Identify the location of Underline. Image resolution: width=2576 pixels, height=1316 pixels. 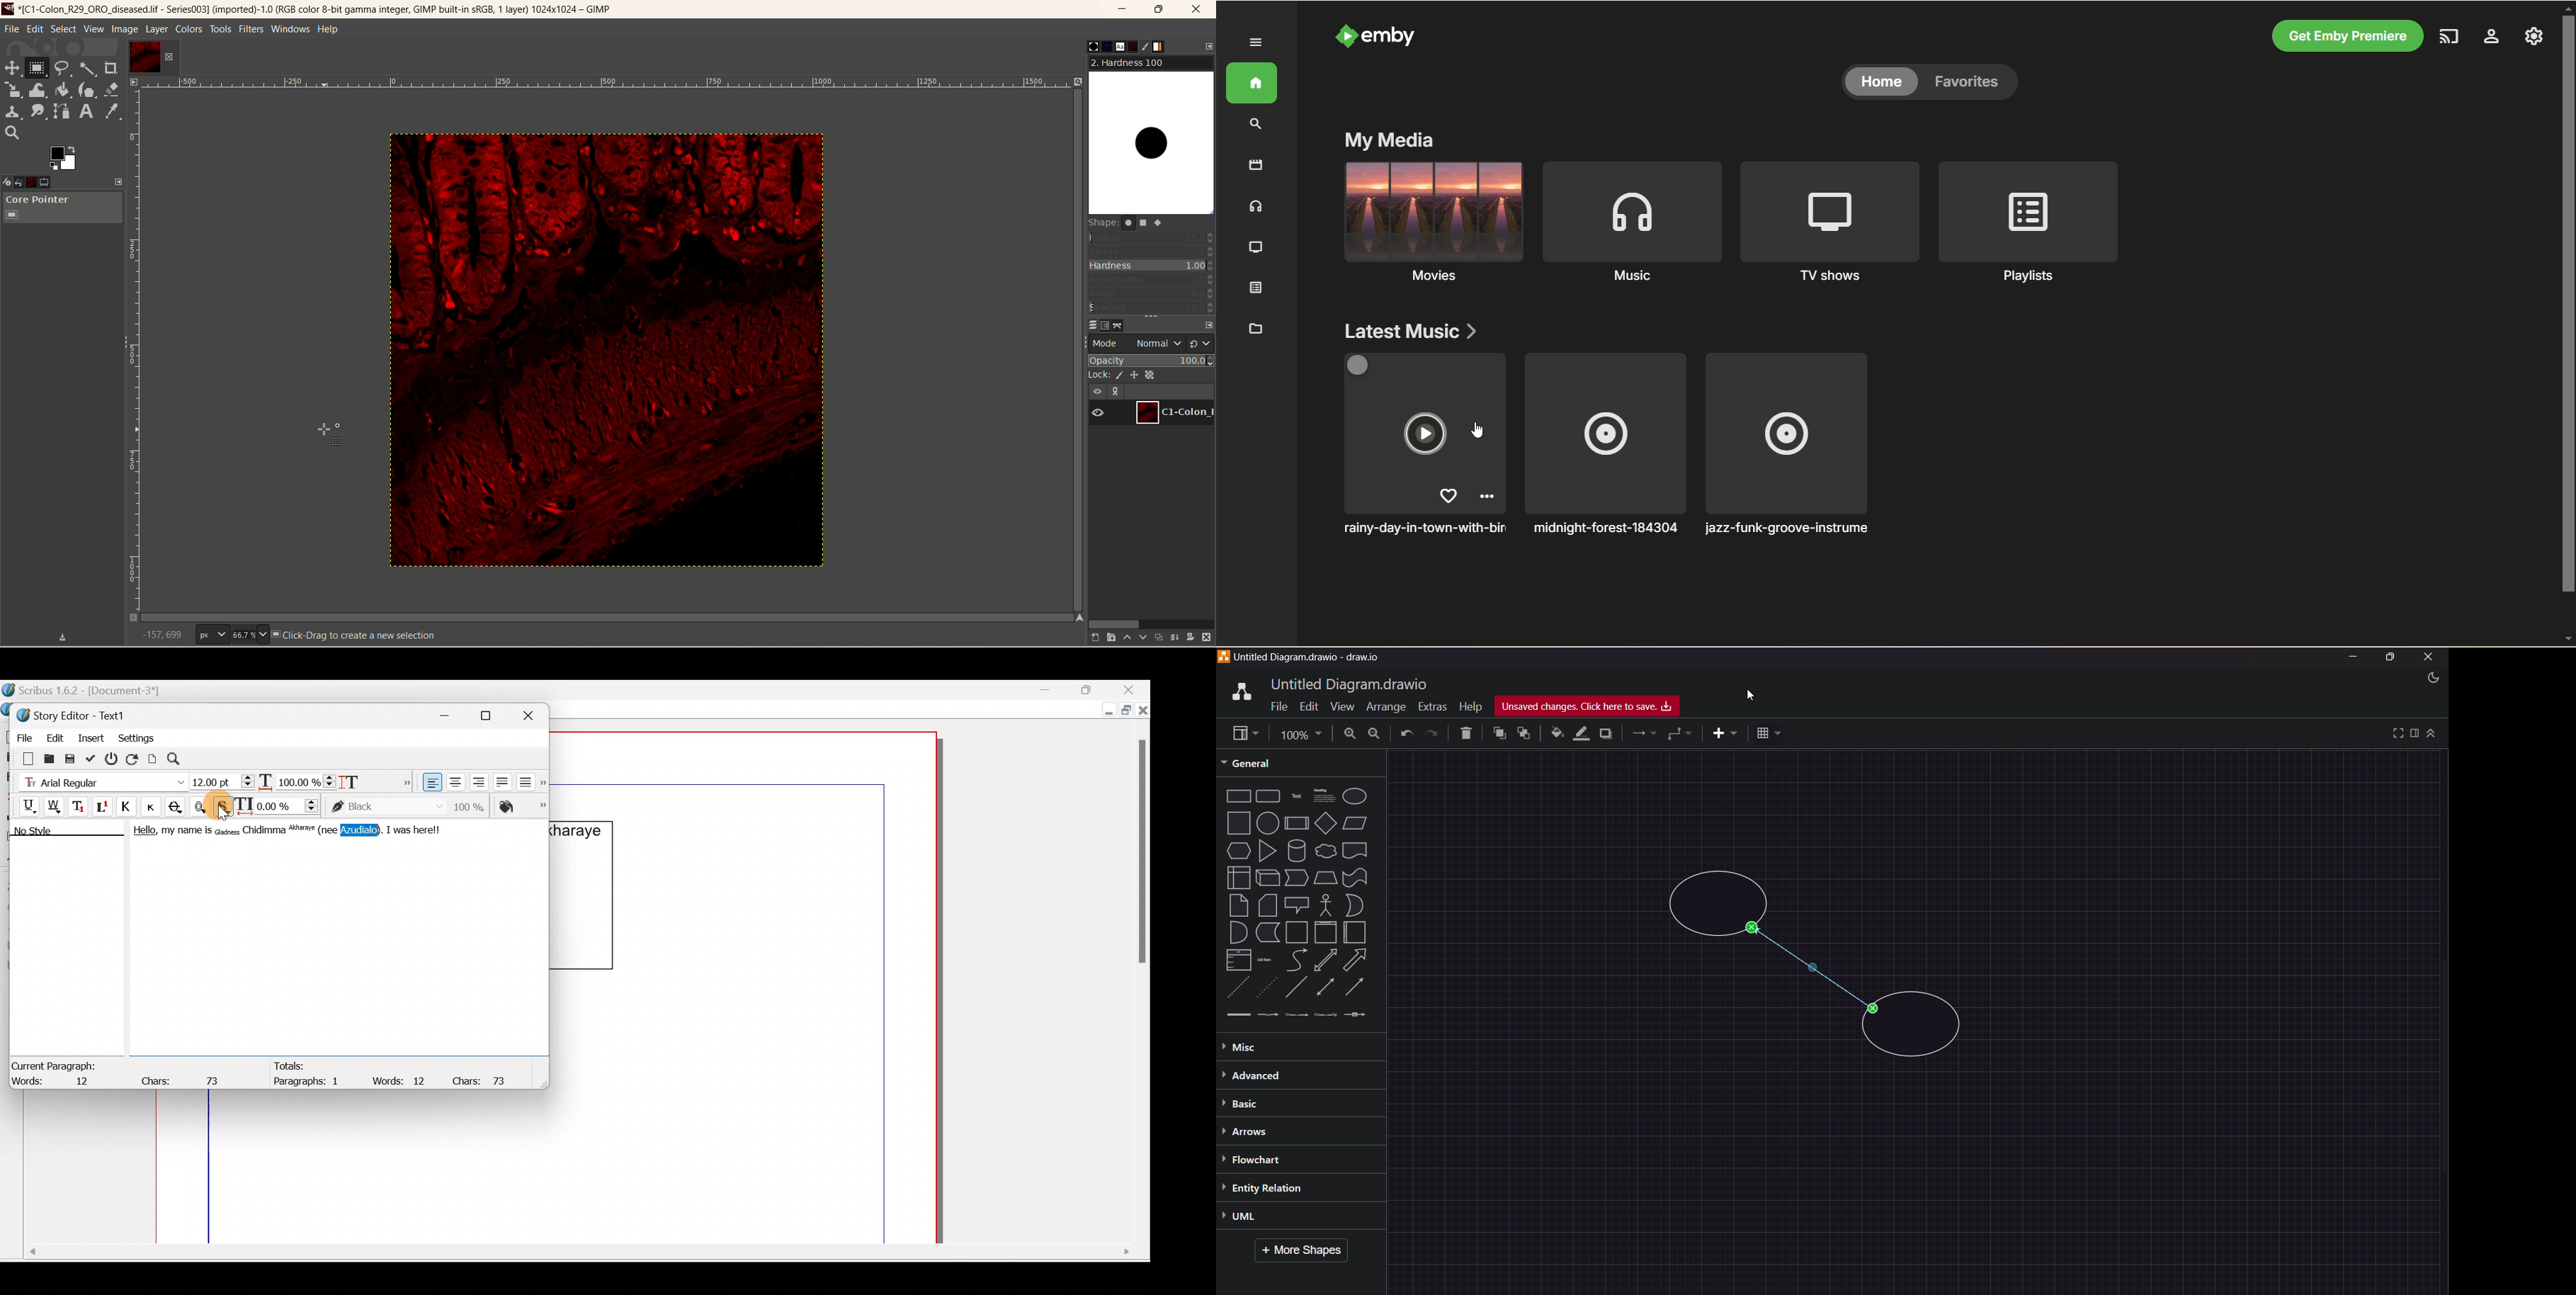
(23, 805).